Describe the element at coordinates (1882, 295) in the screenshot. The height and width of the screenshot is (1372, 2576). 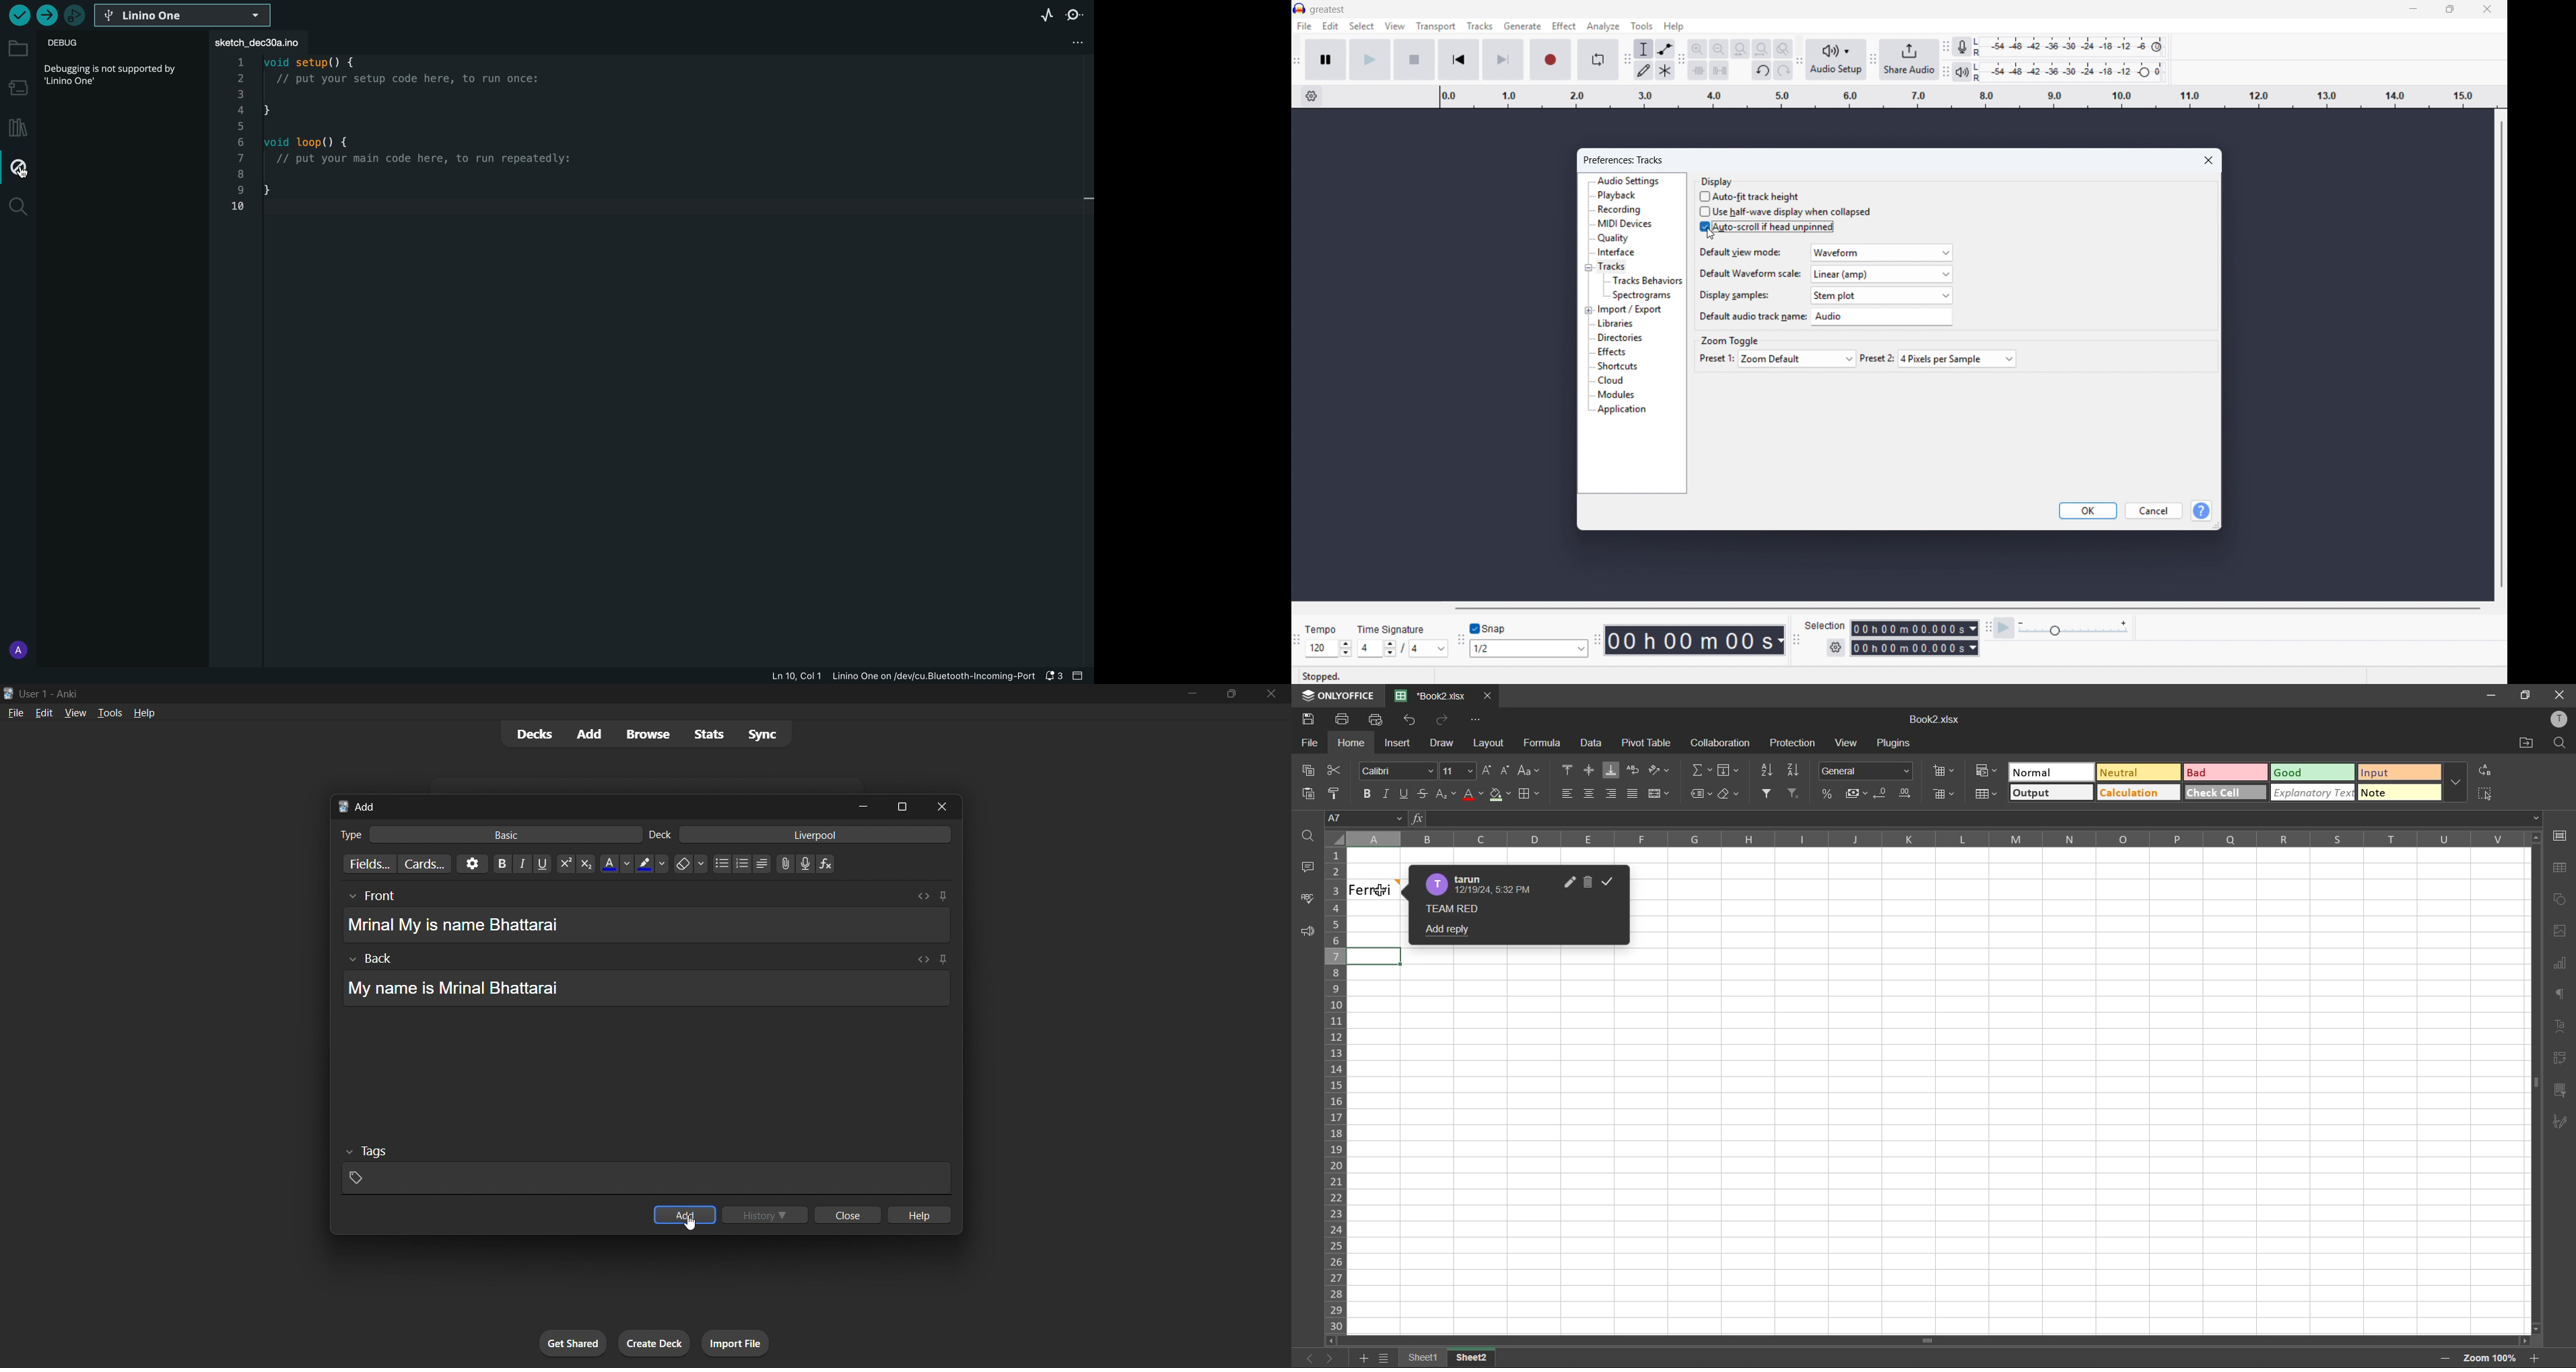
I see `Display samples ` at that location.